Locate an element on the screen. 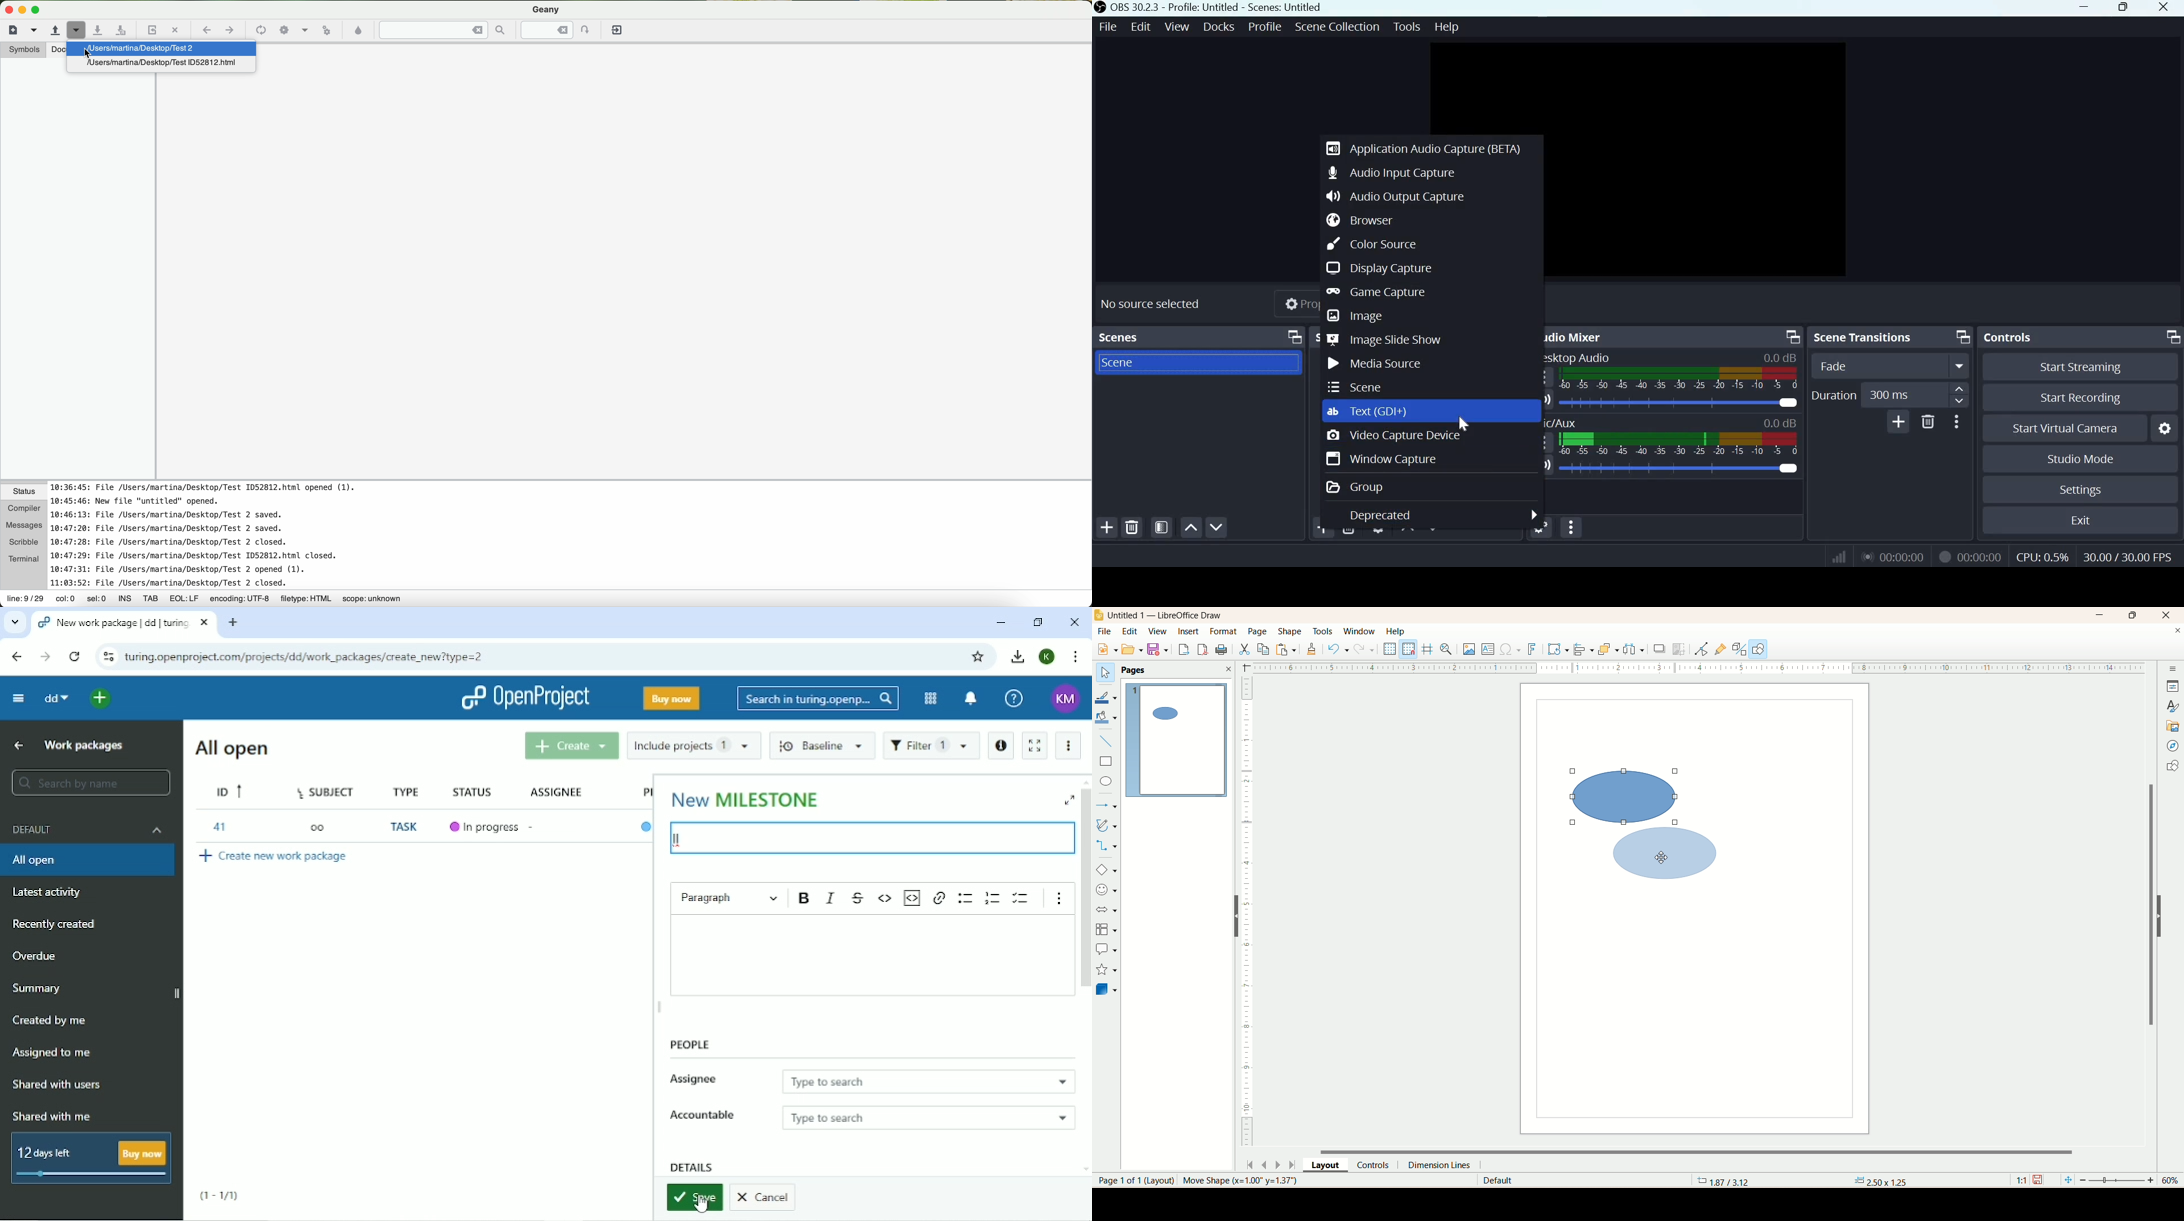 This screenshot has height=1232, width=2184.  is located at coordinates (1469, 649).